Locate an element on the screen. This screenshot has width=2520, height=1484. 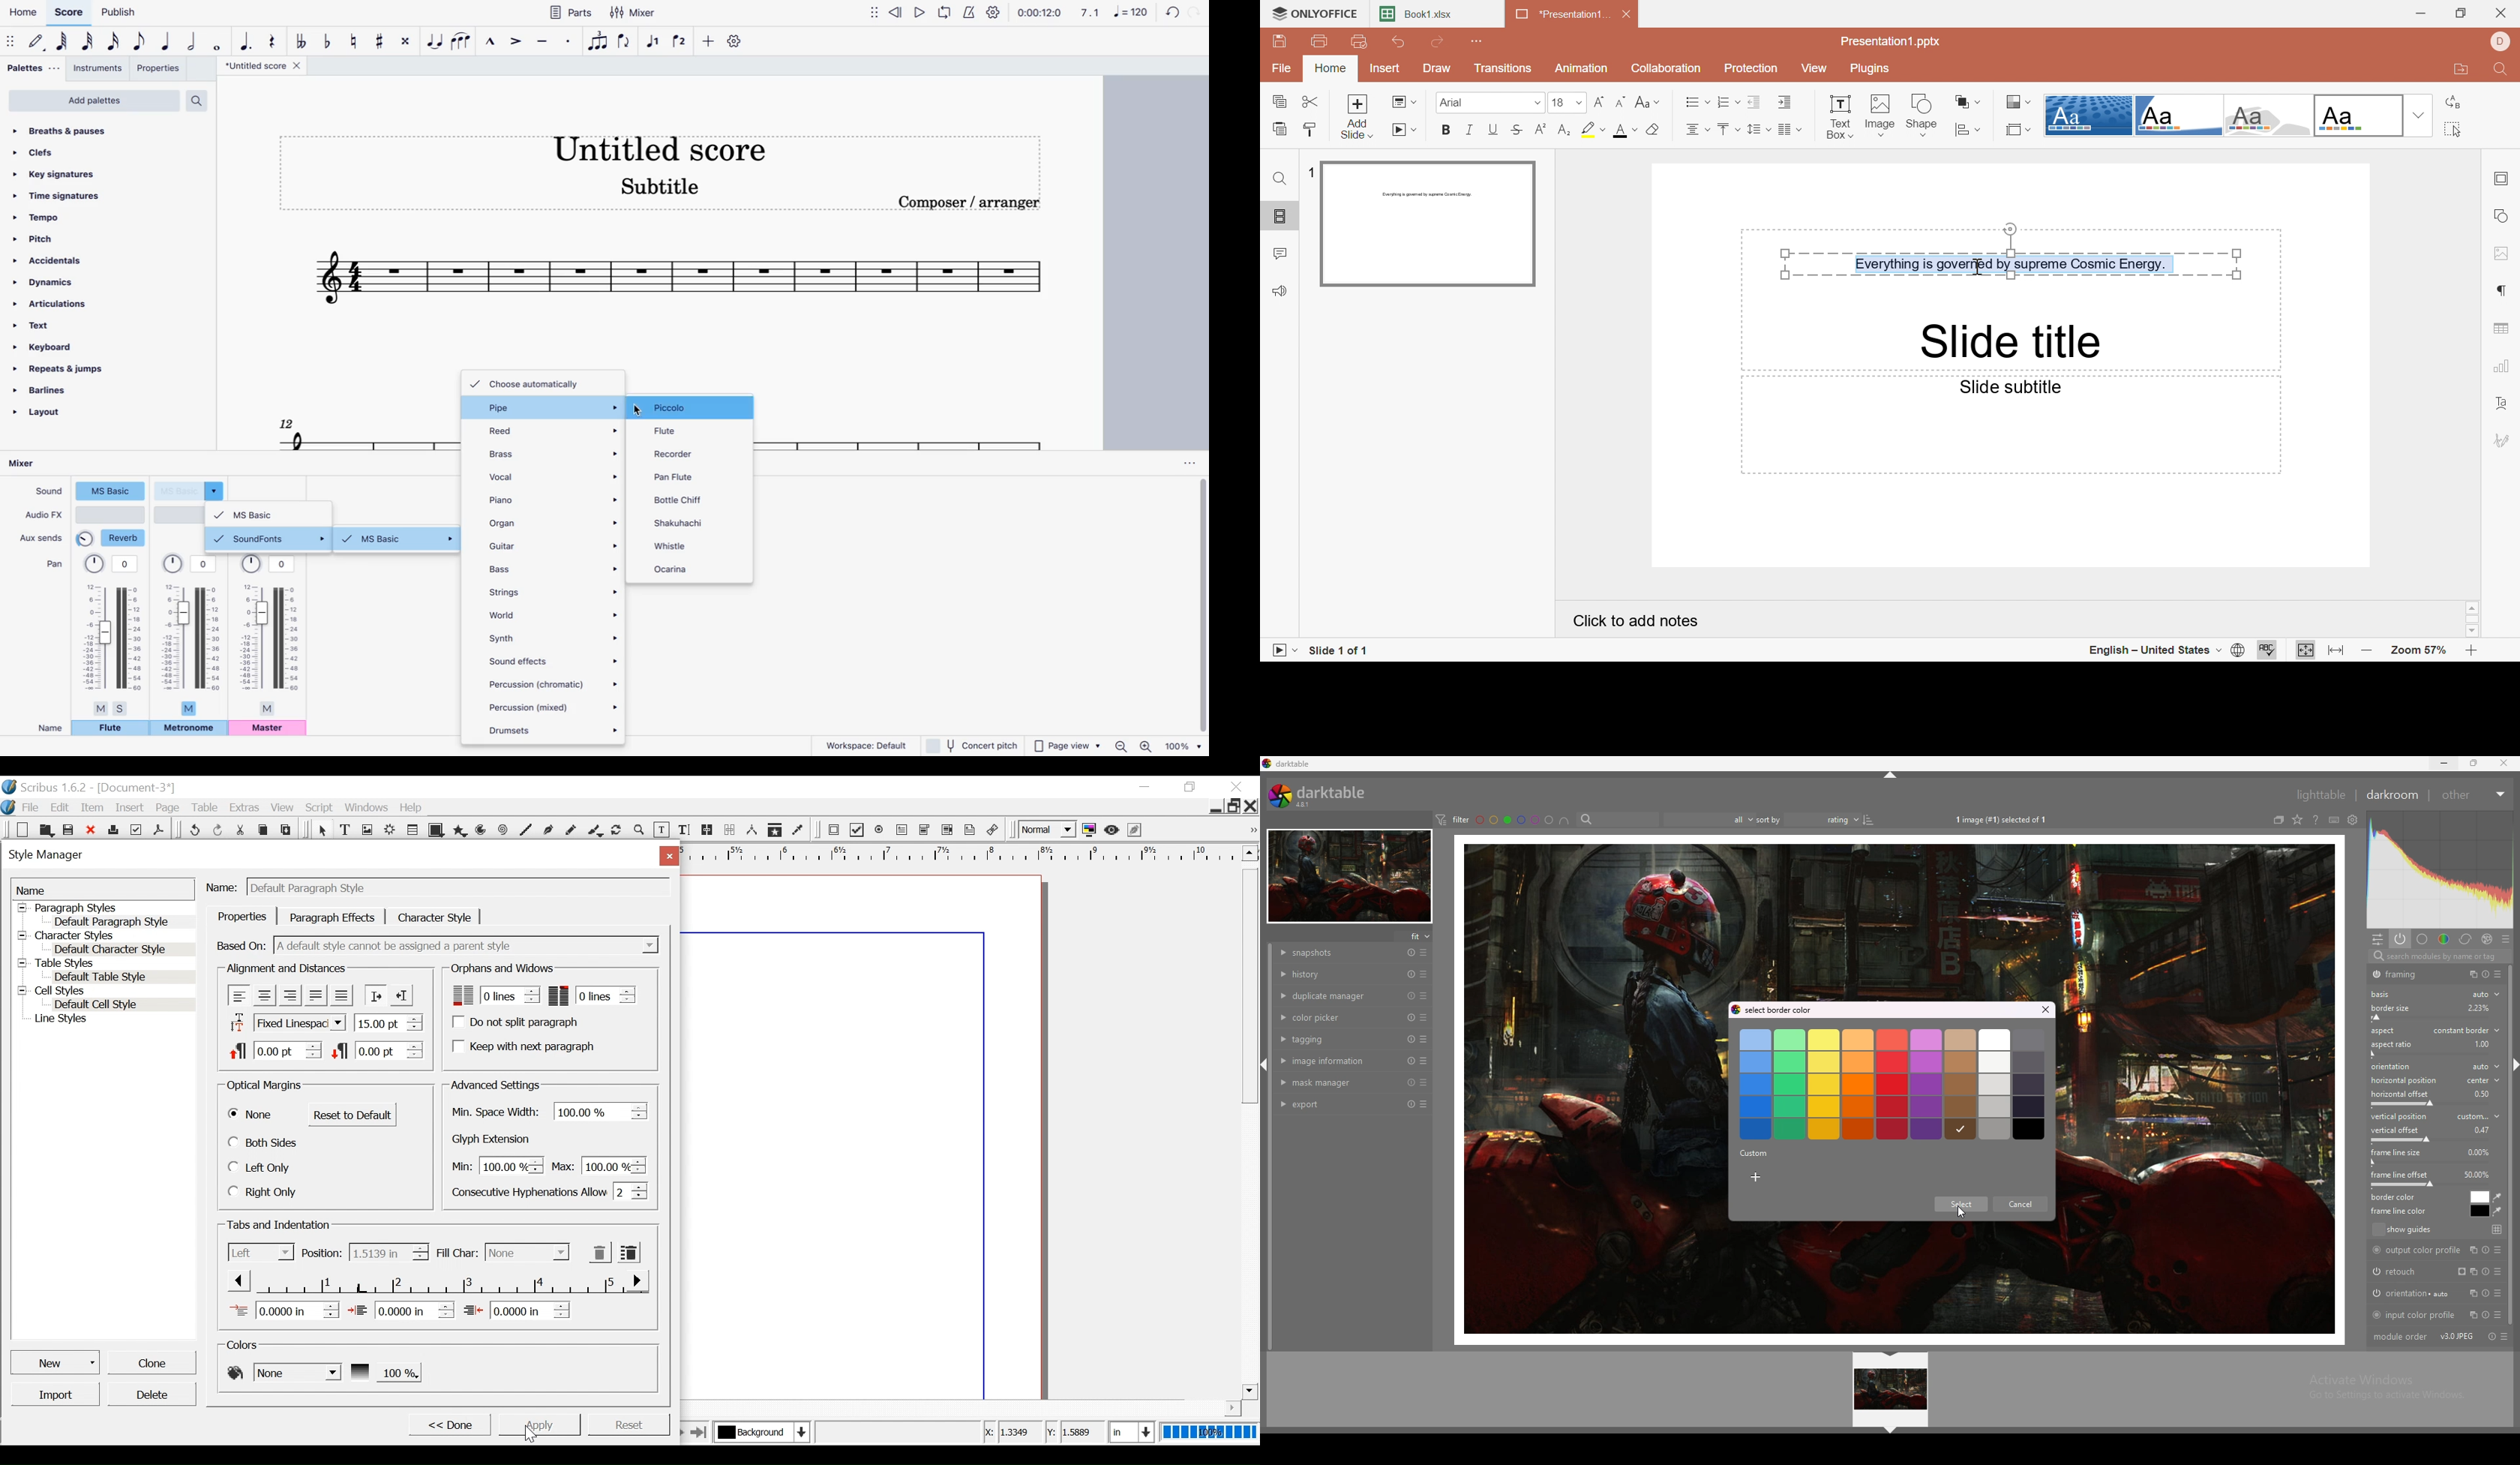
Cursor is located at coordinates (1977, 266).